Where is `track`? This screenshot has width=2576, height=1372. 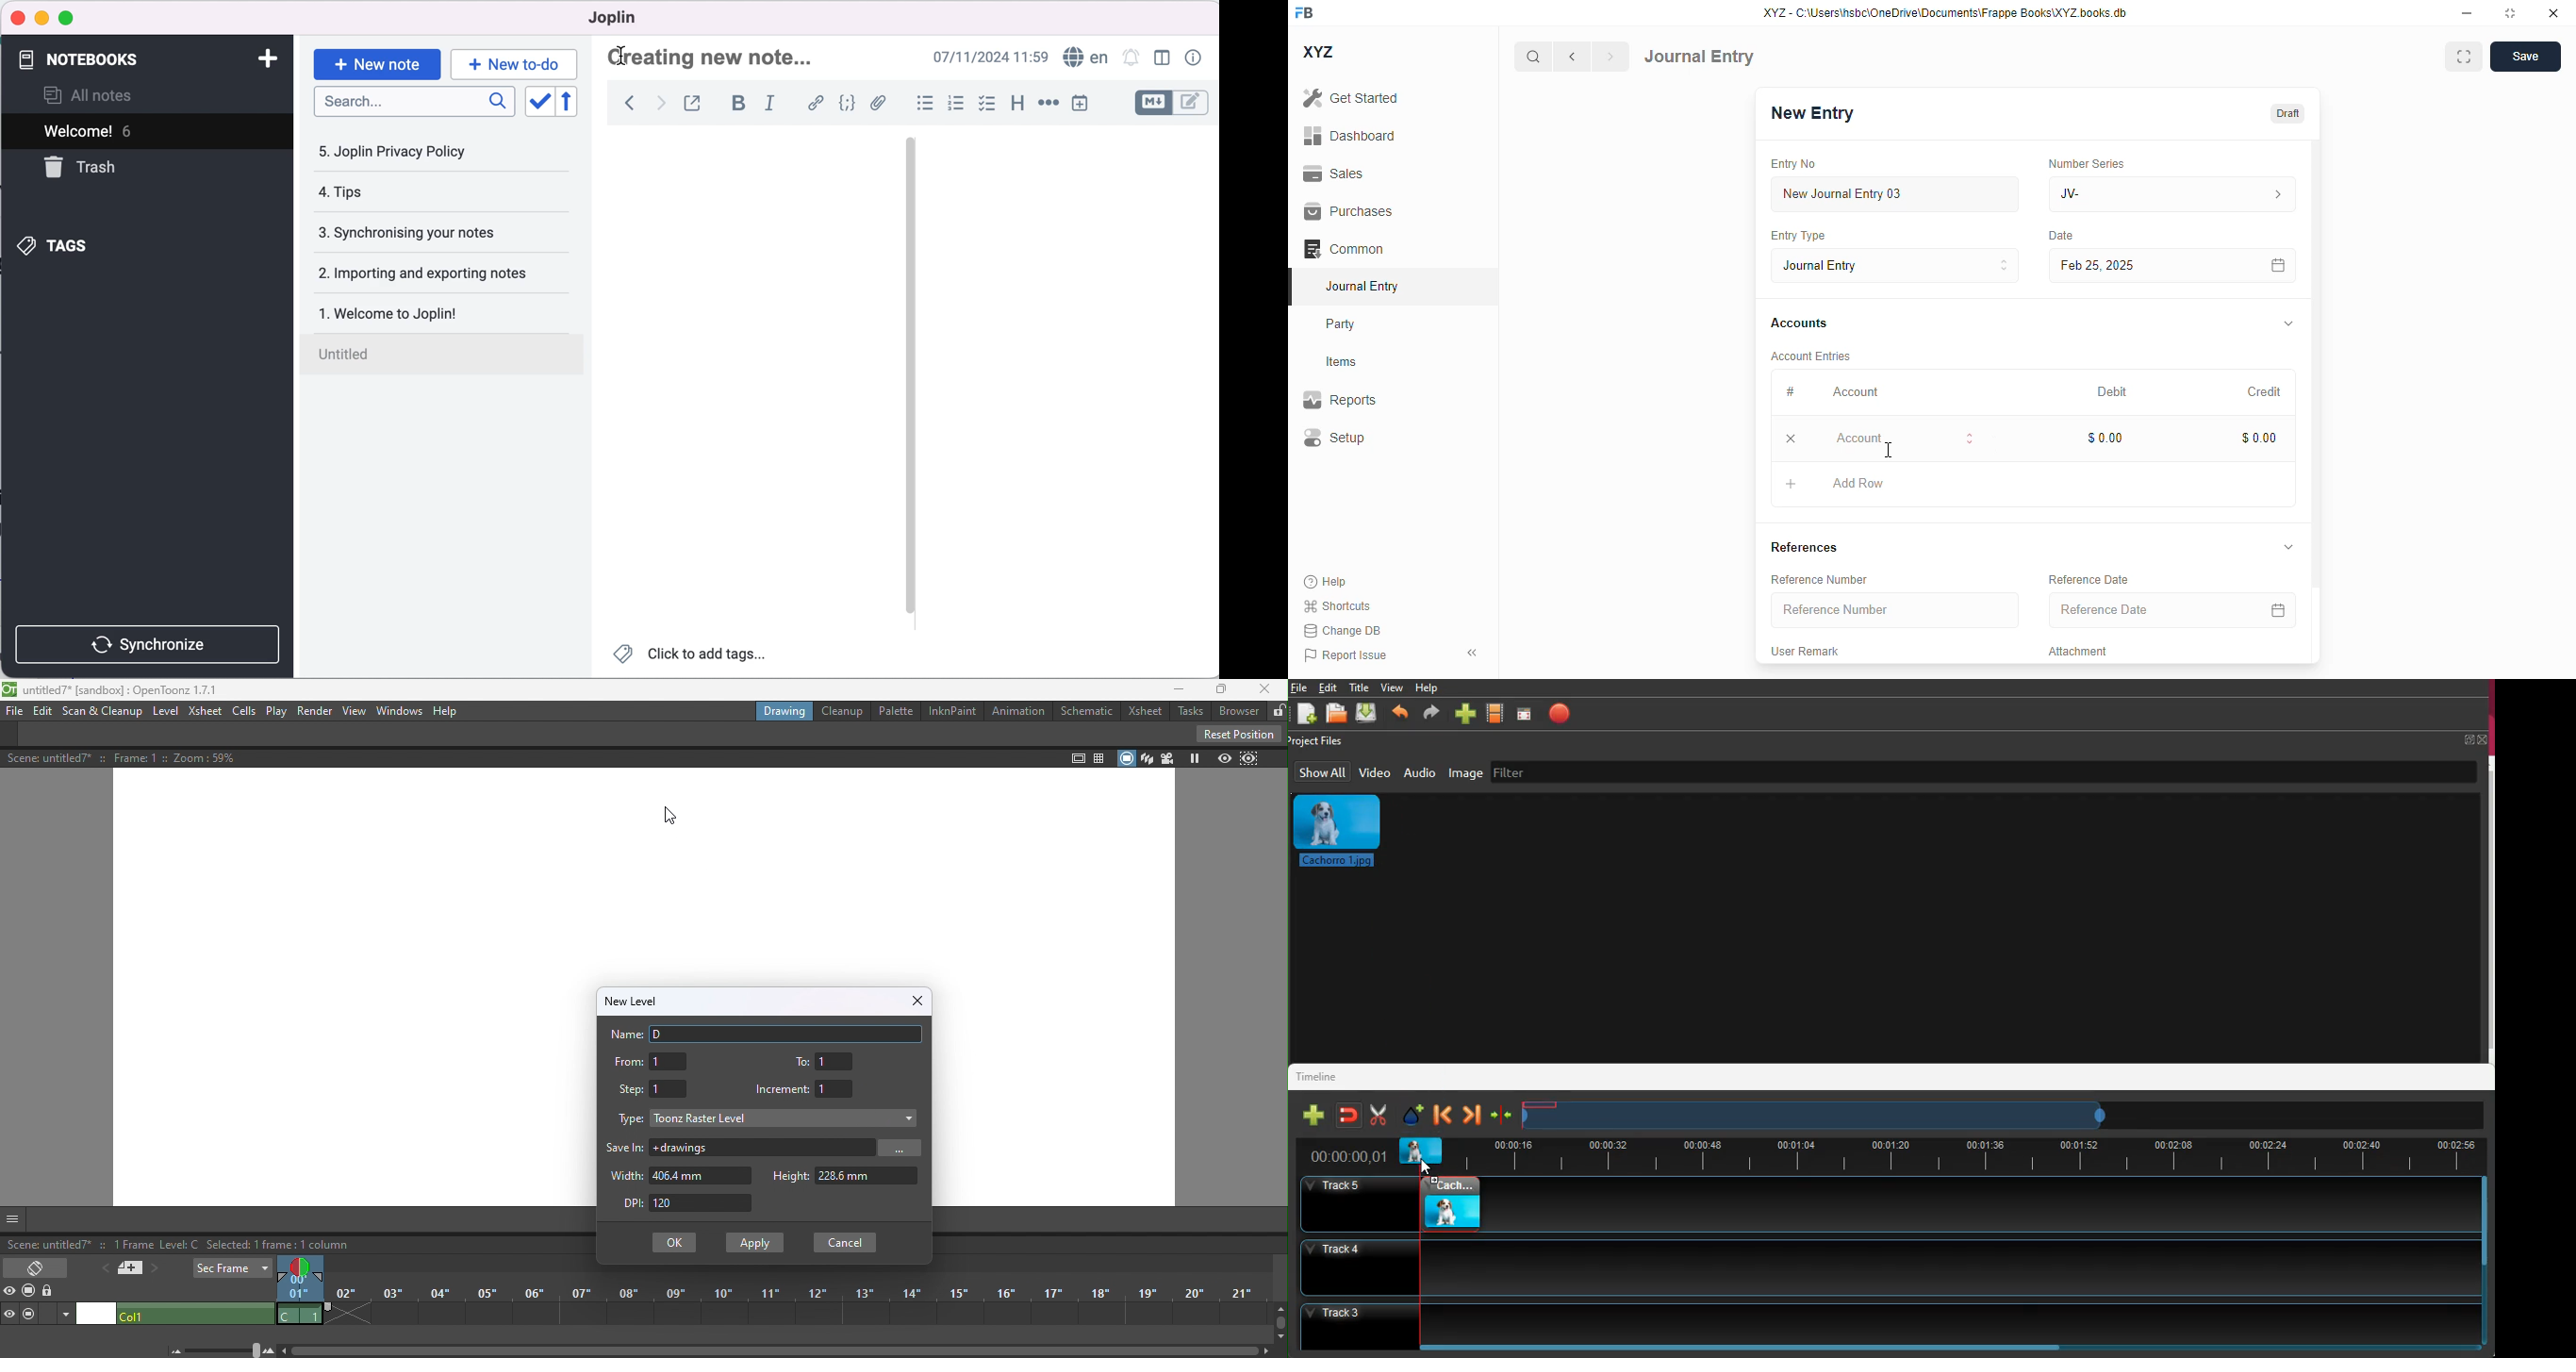 track is located at coordinates (1994, 1209).